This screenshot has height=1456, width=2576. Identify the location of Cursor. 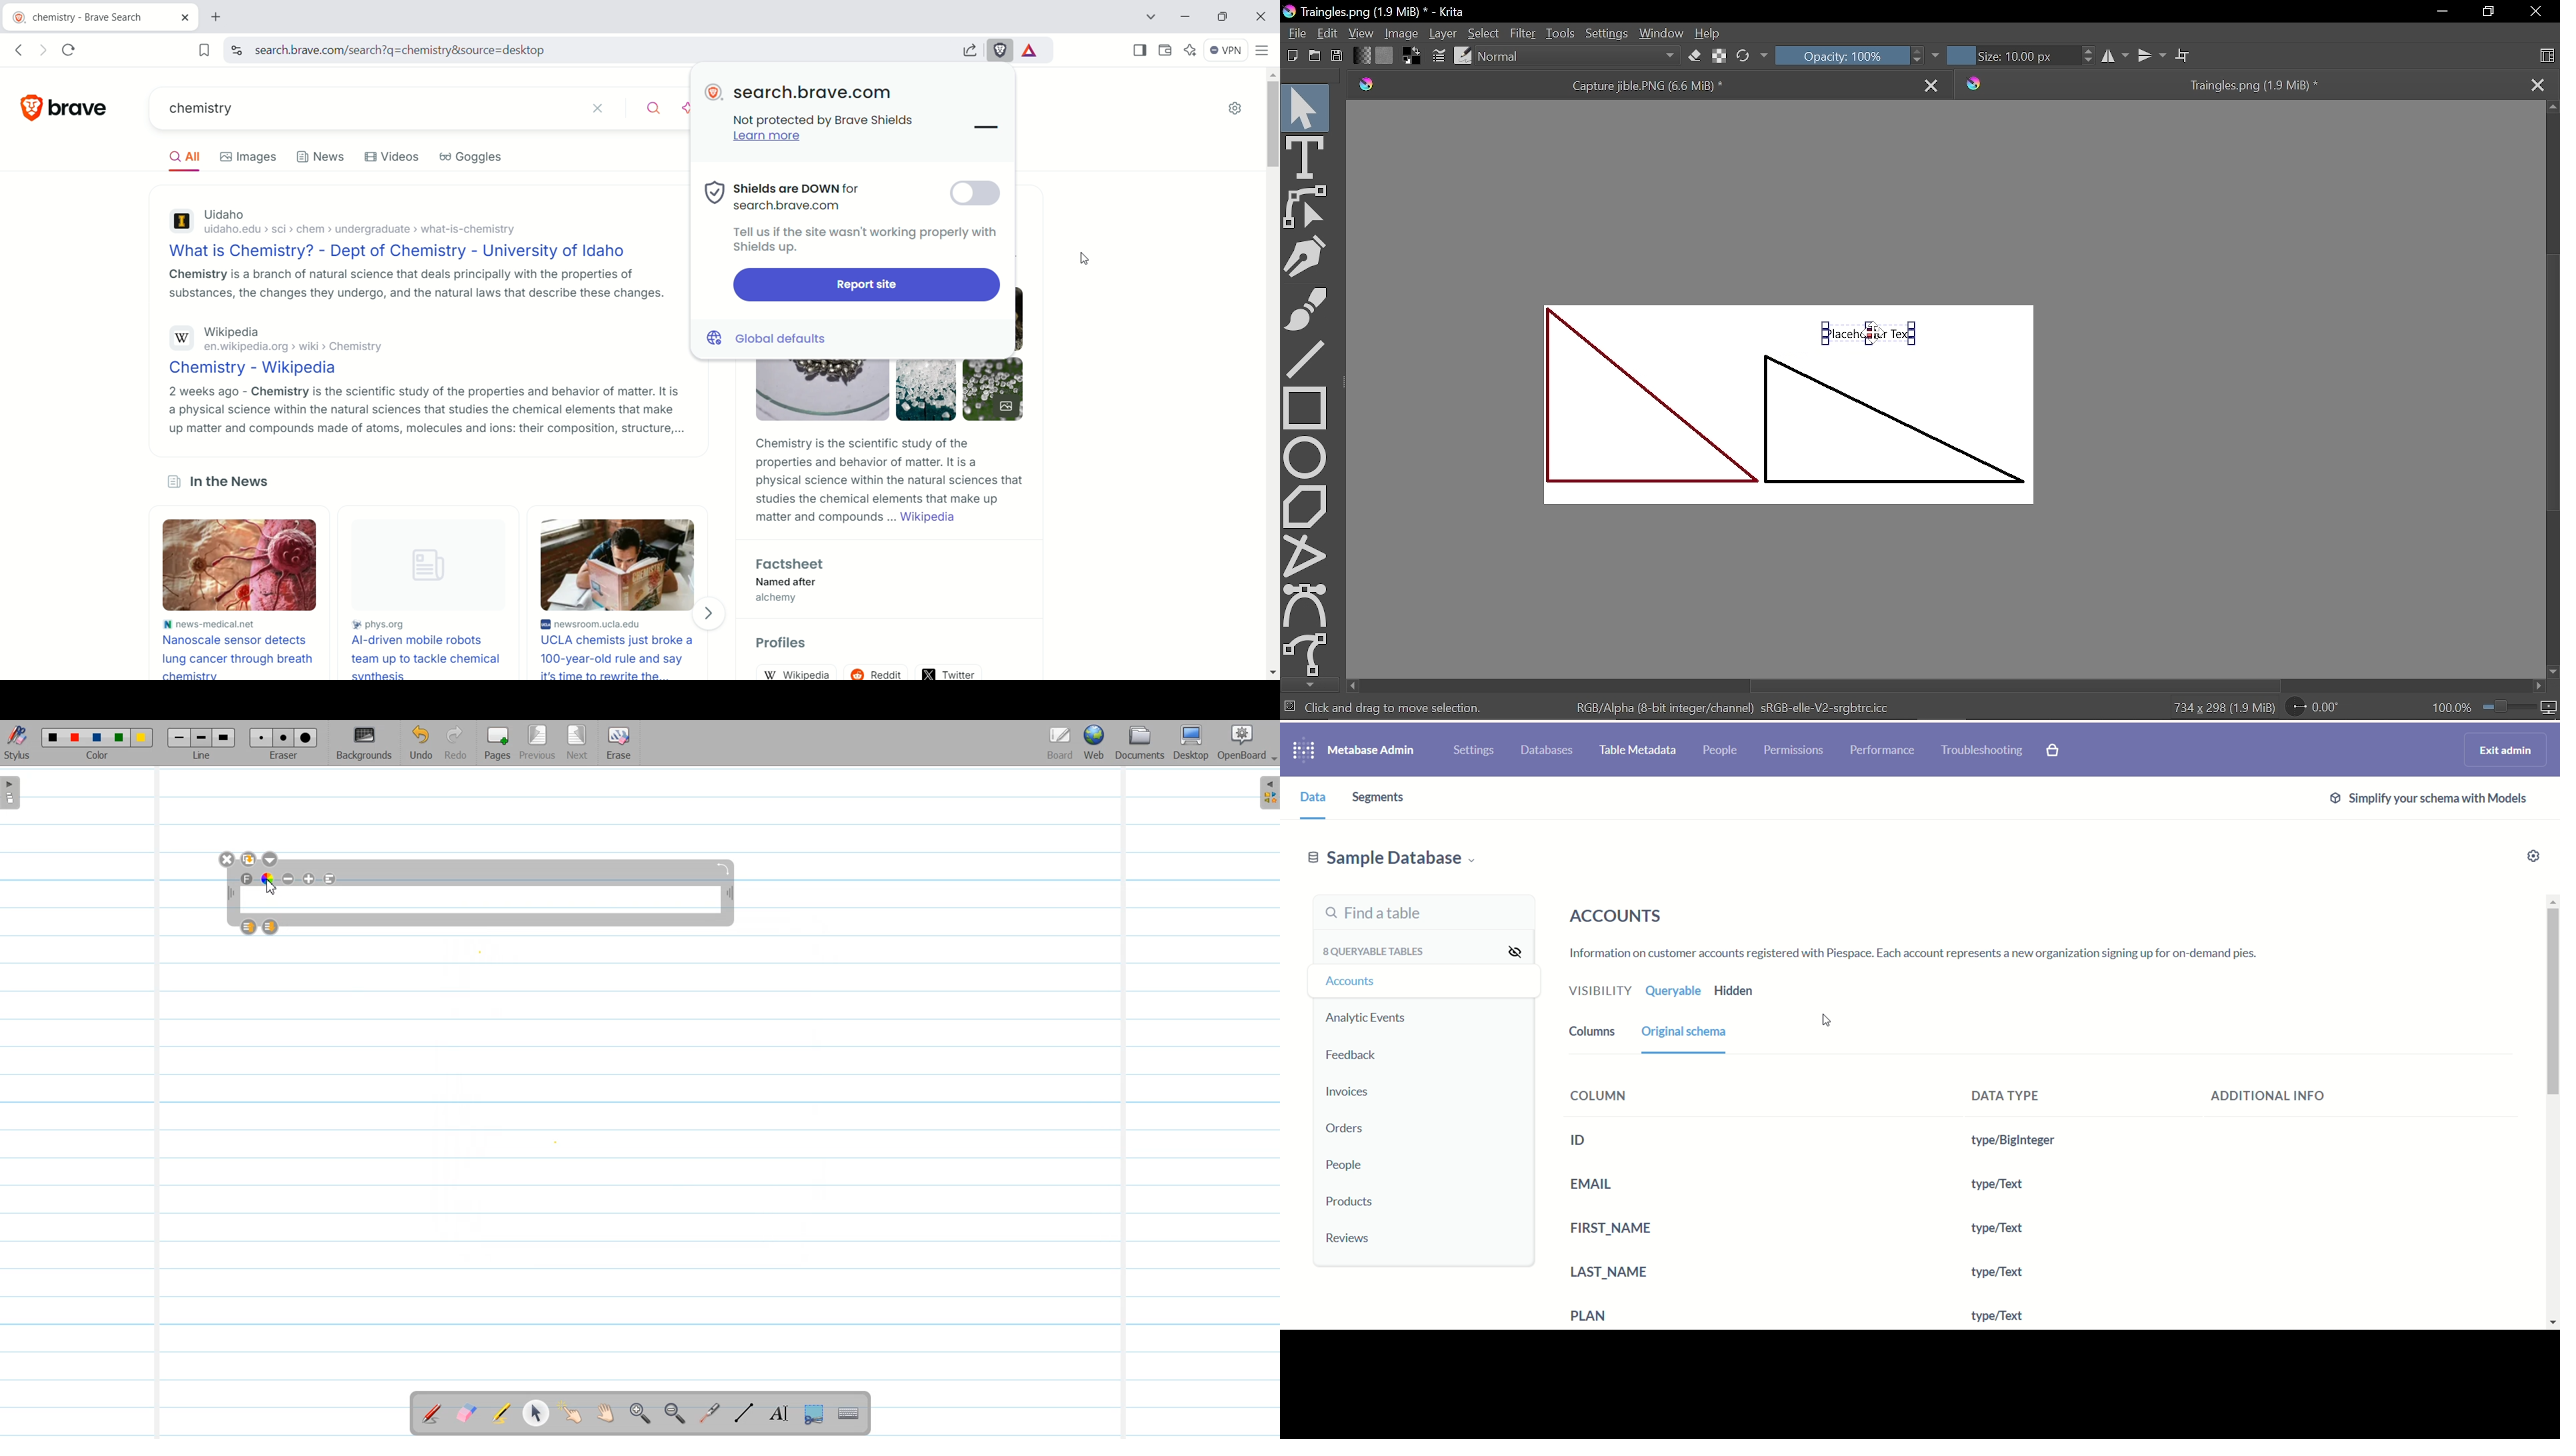
(272, 886).